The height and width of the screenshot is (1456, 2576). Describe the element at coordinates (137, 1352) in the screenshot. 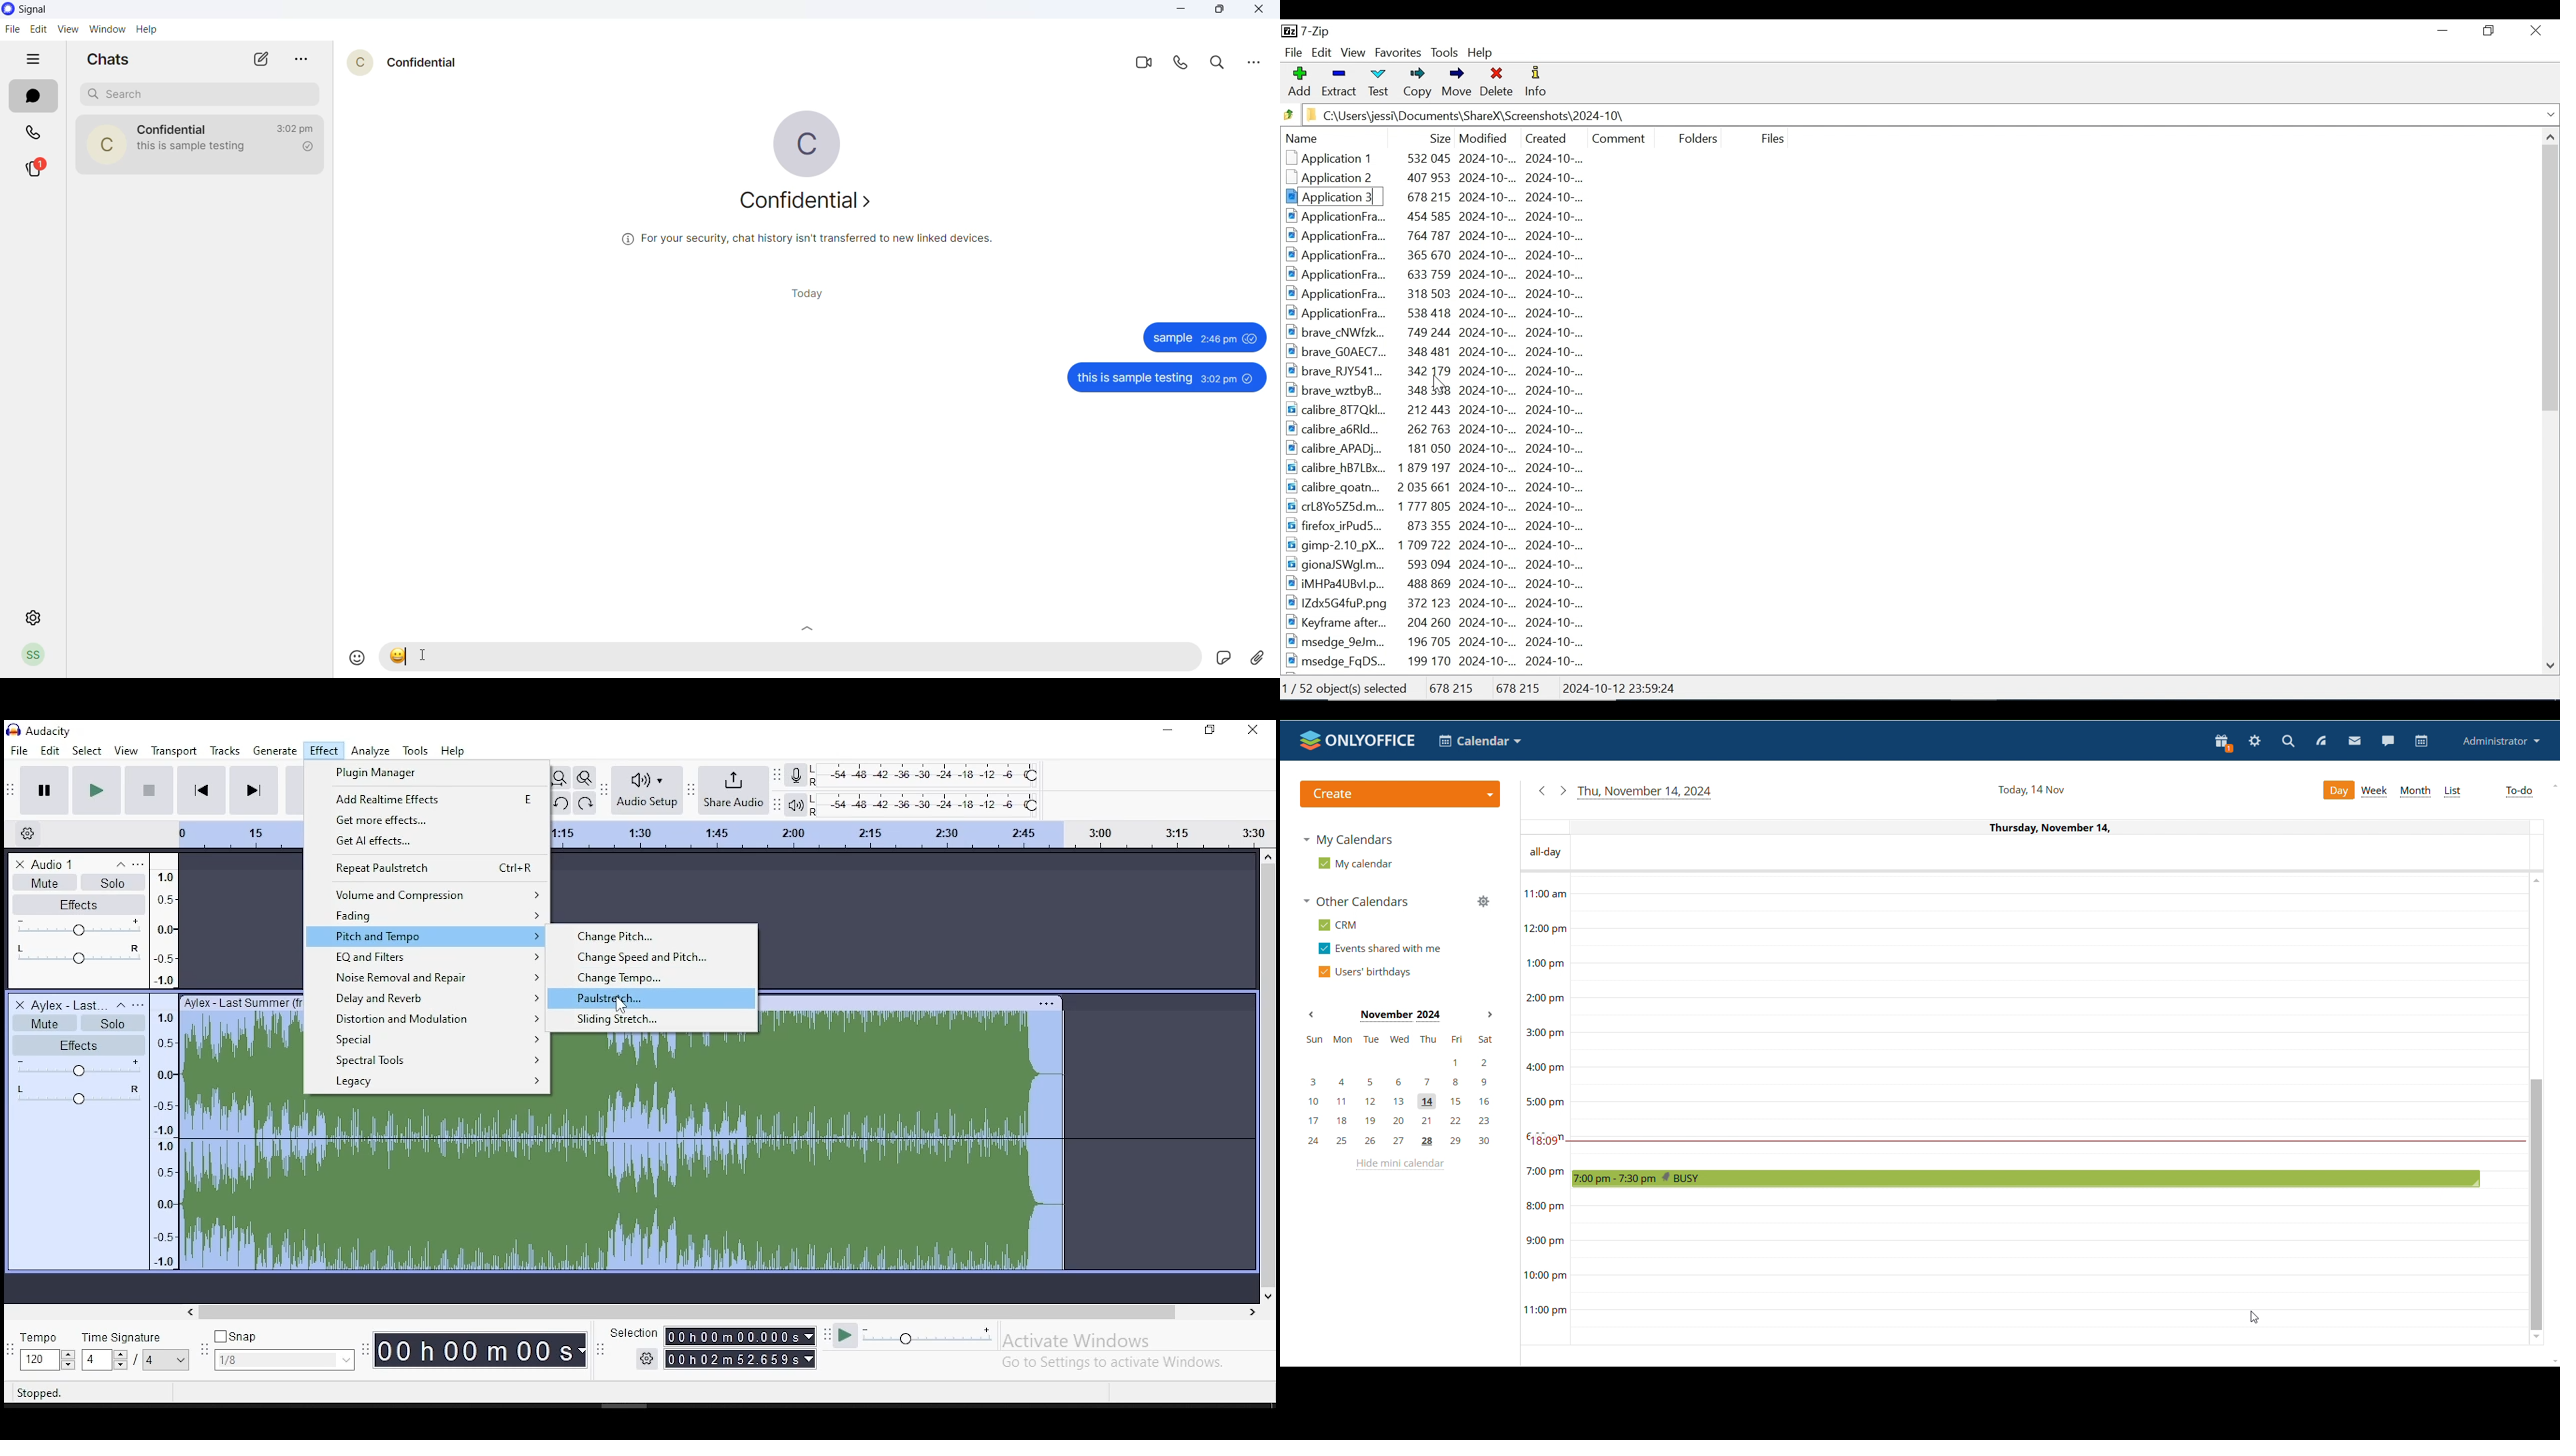

I see `time signature` at that location.